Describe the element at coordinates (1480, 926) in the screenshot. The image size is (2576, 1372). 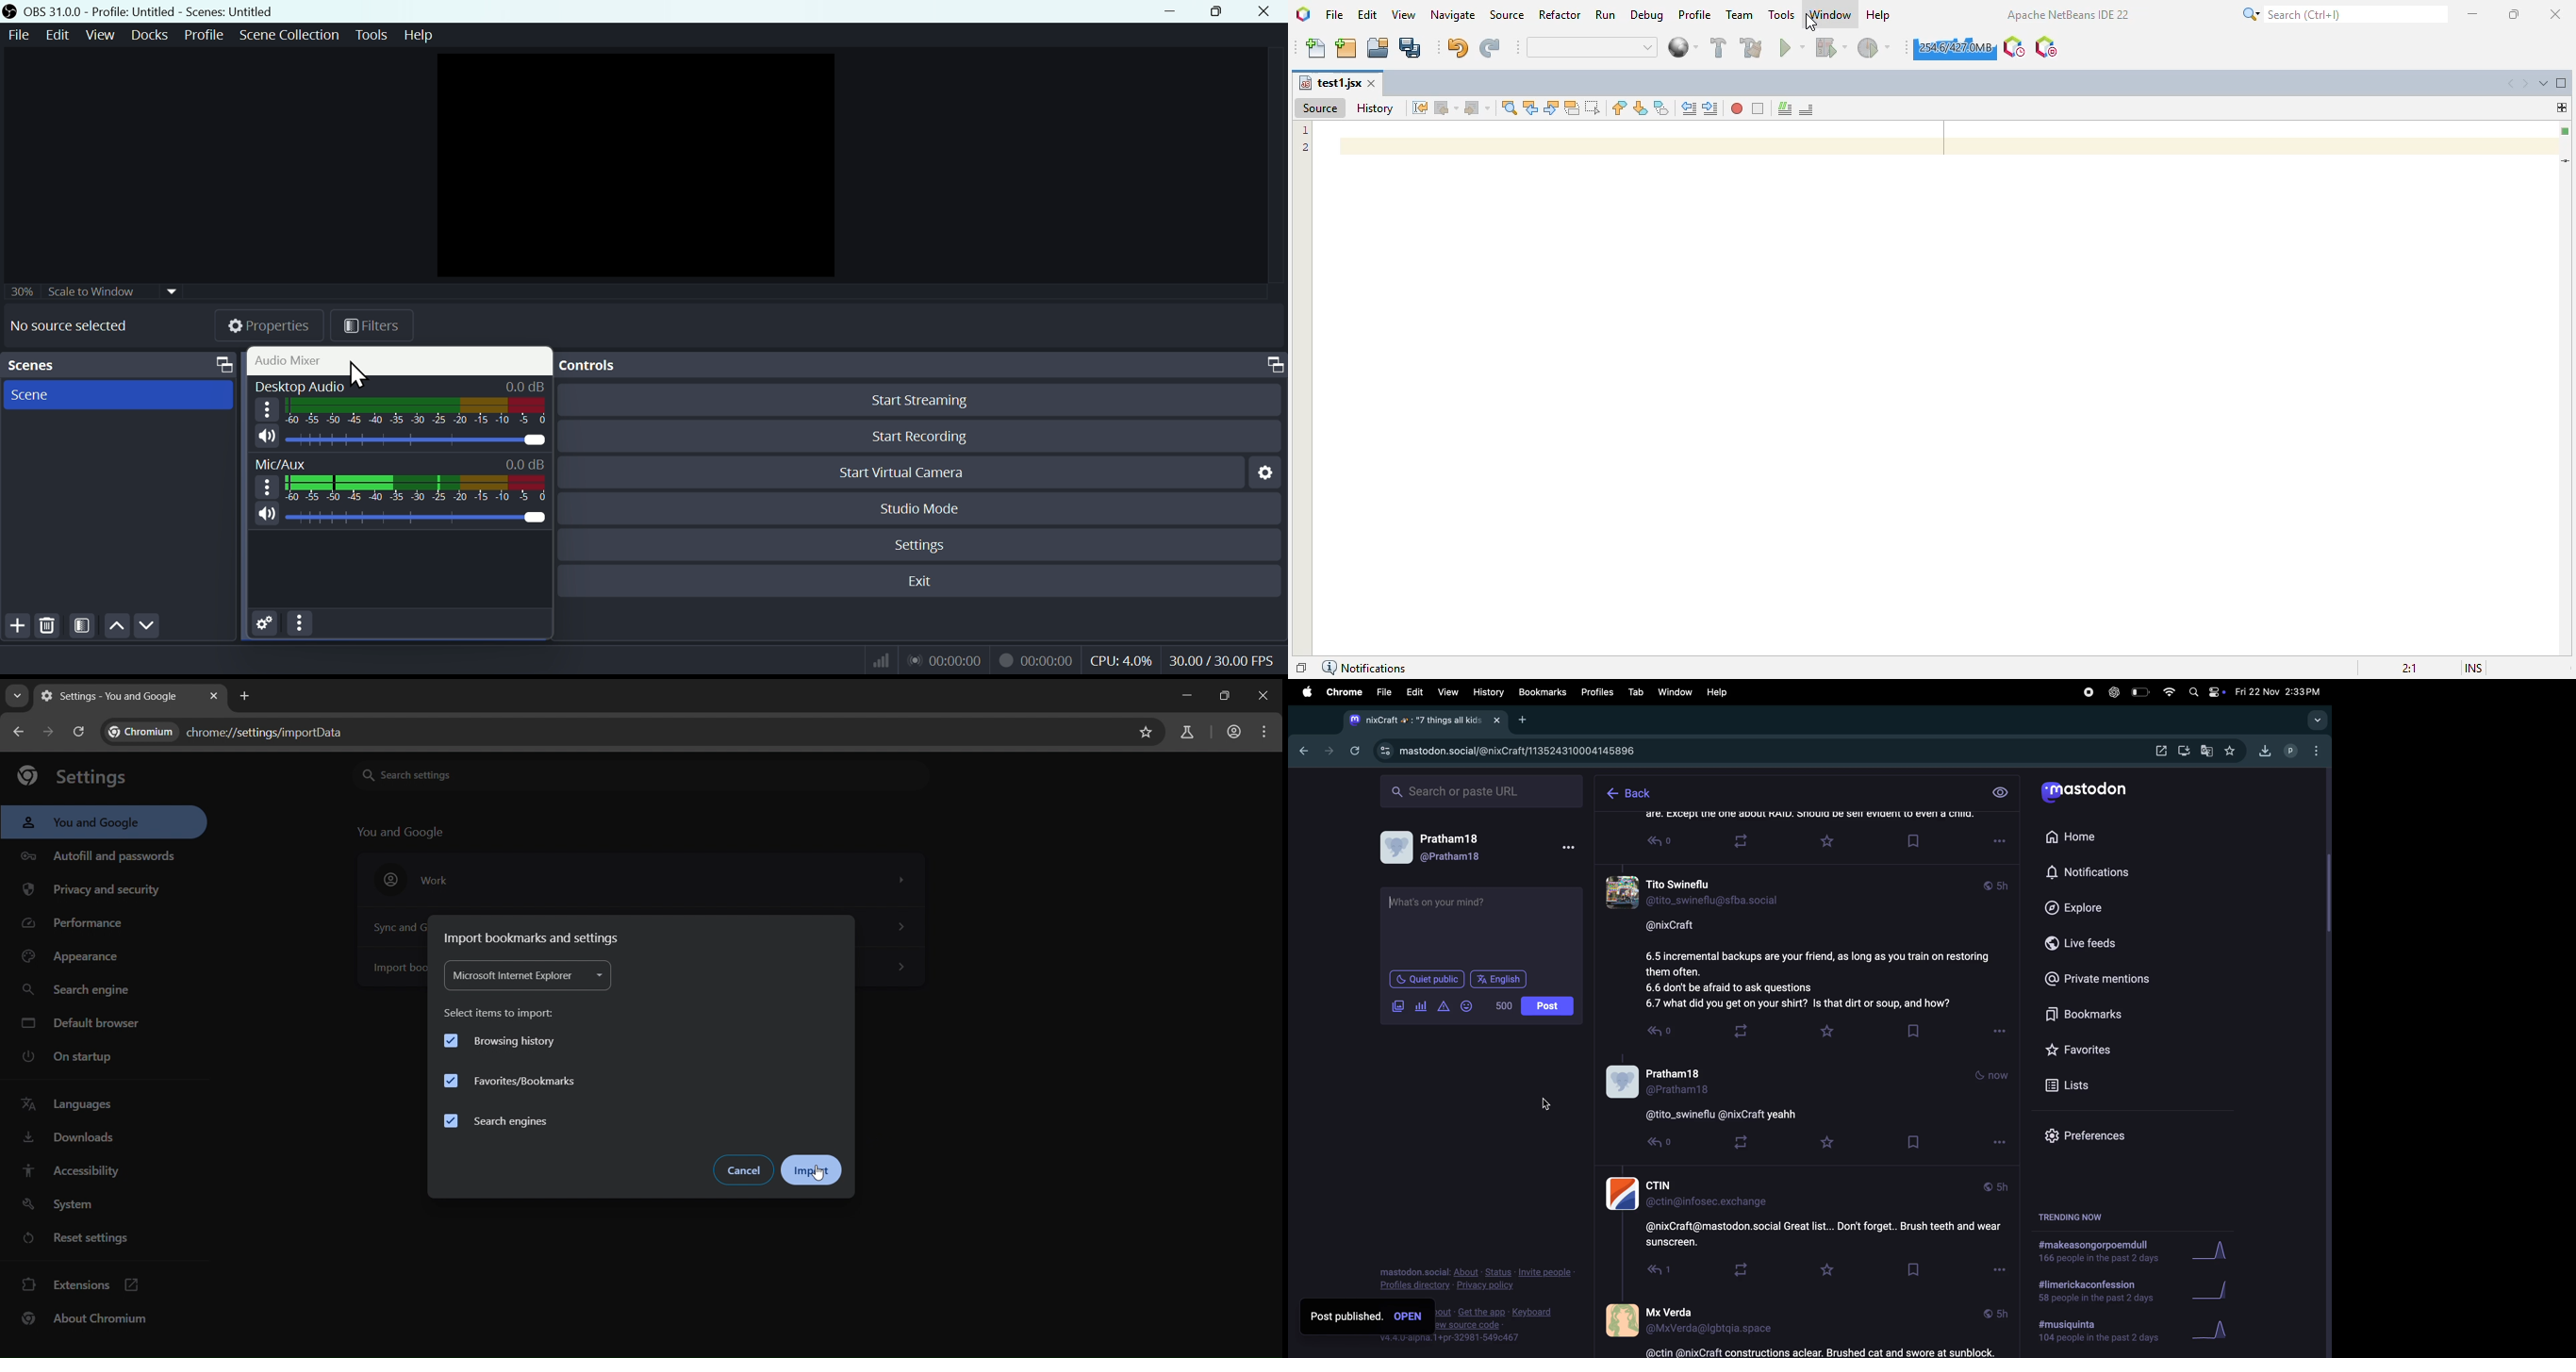
I see `textbox` at that location.